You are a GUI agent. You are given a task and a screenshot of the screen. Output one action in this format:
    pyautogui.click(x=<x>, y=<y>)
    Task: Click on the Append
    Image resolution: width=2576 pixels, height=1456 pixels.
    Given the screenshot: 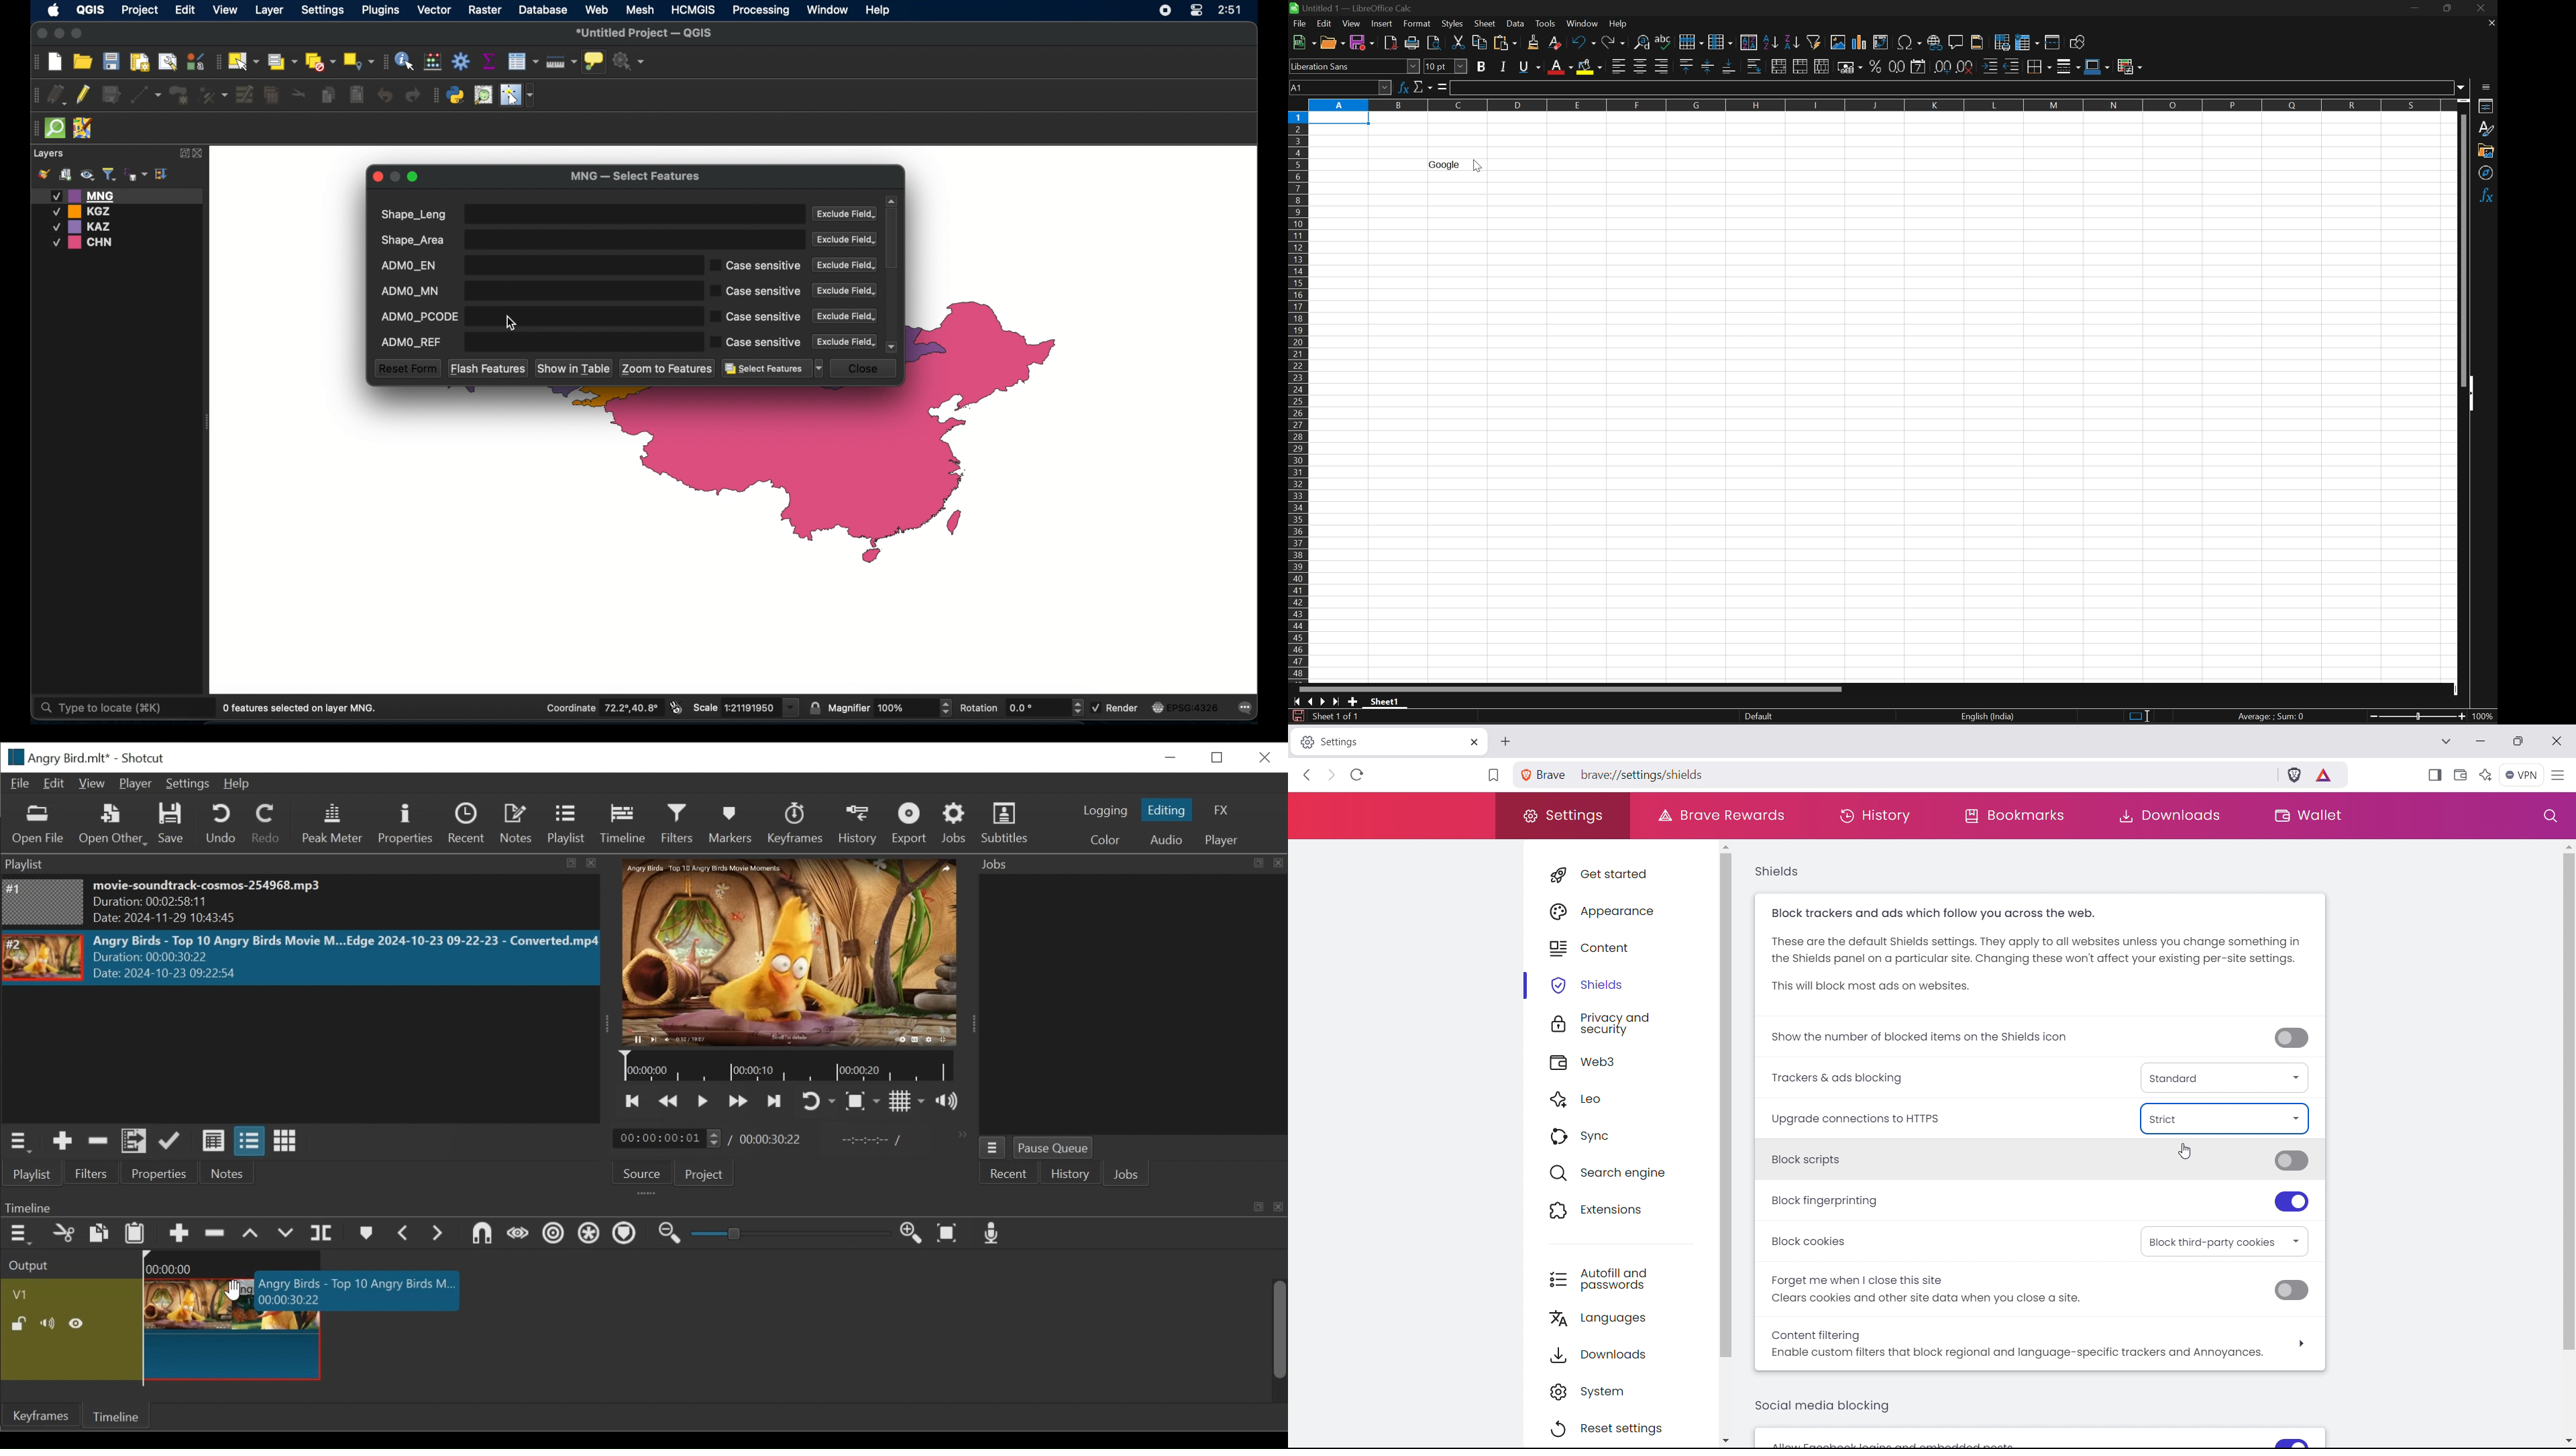 What is the action you would take?
    pyautogui.click(x=178, y=1234)
    